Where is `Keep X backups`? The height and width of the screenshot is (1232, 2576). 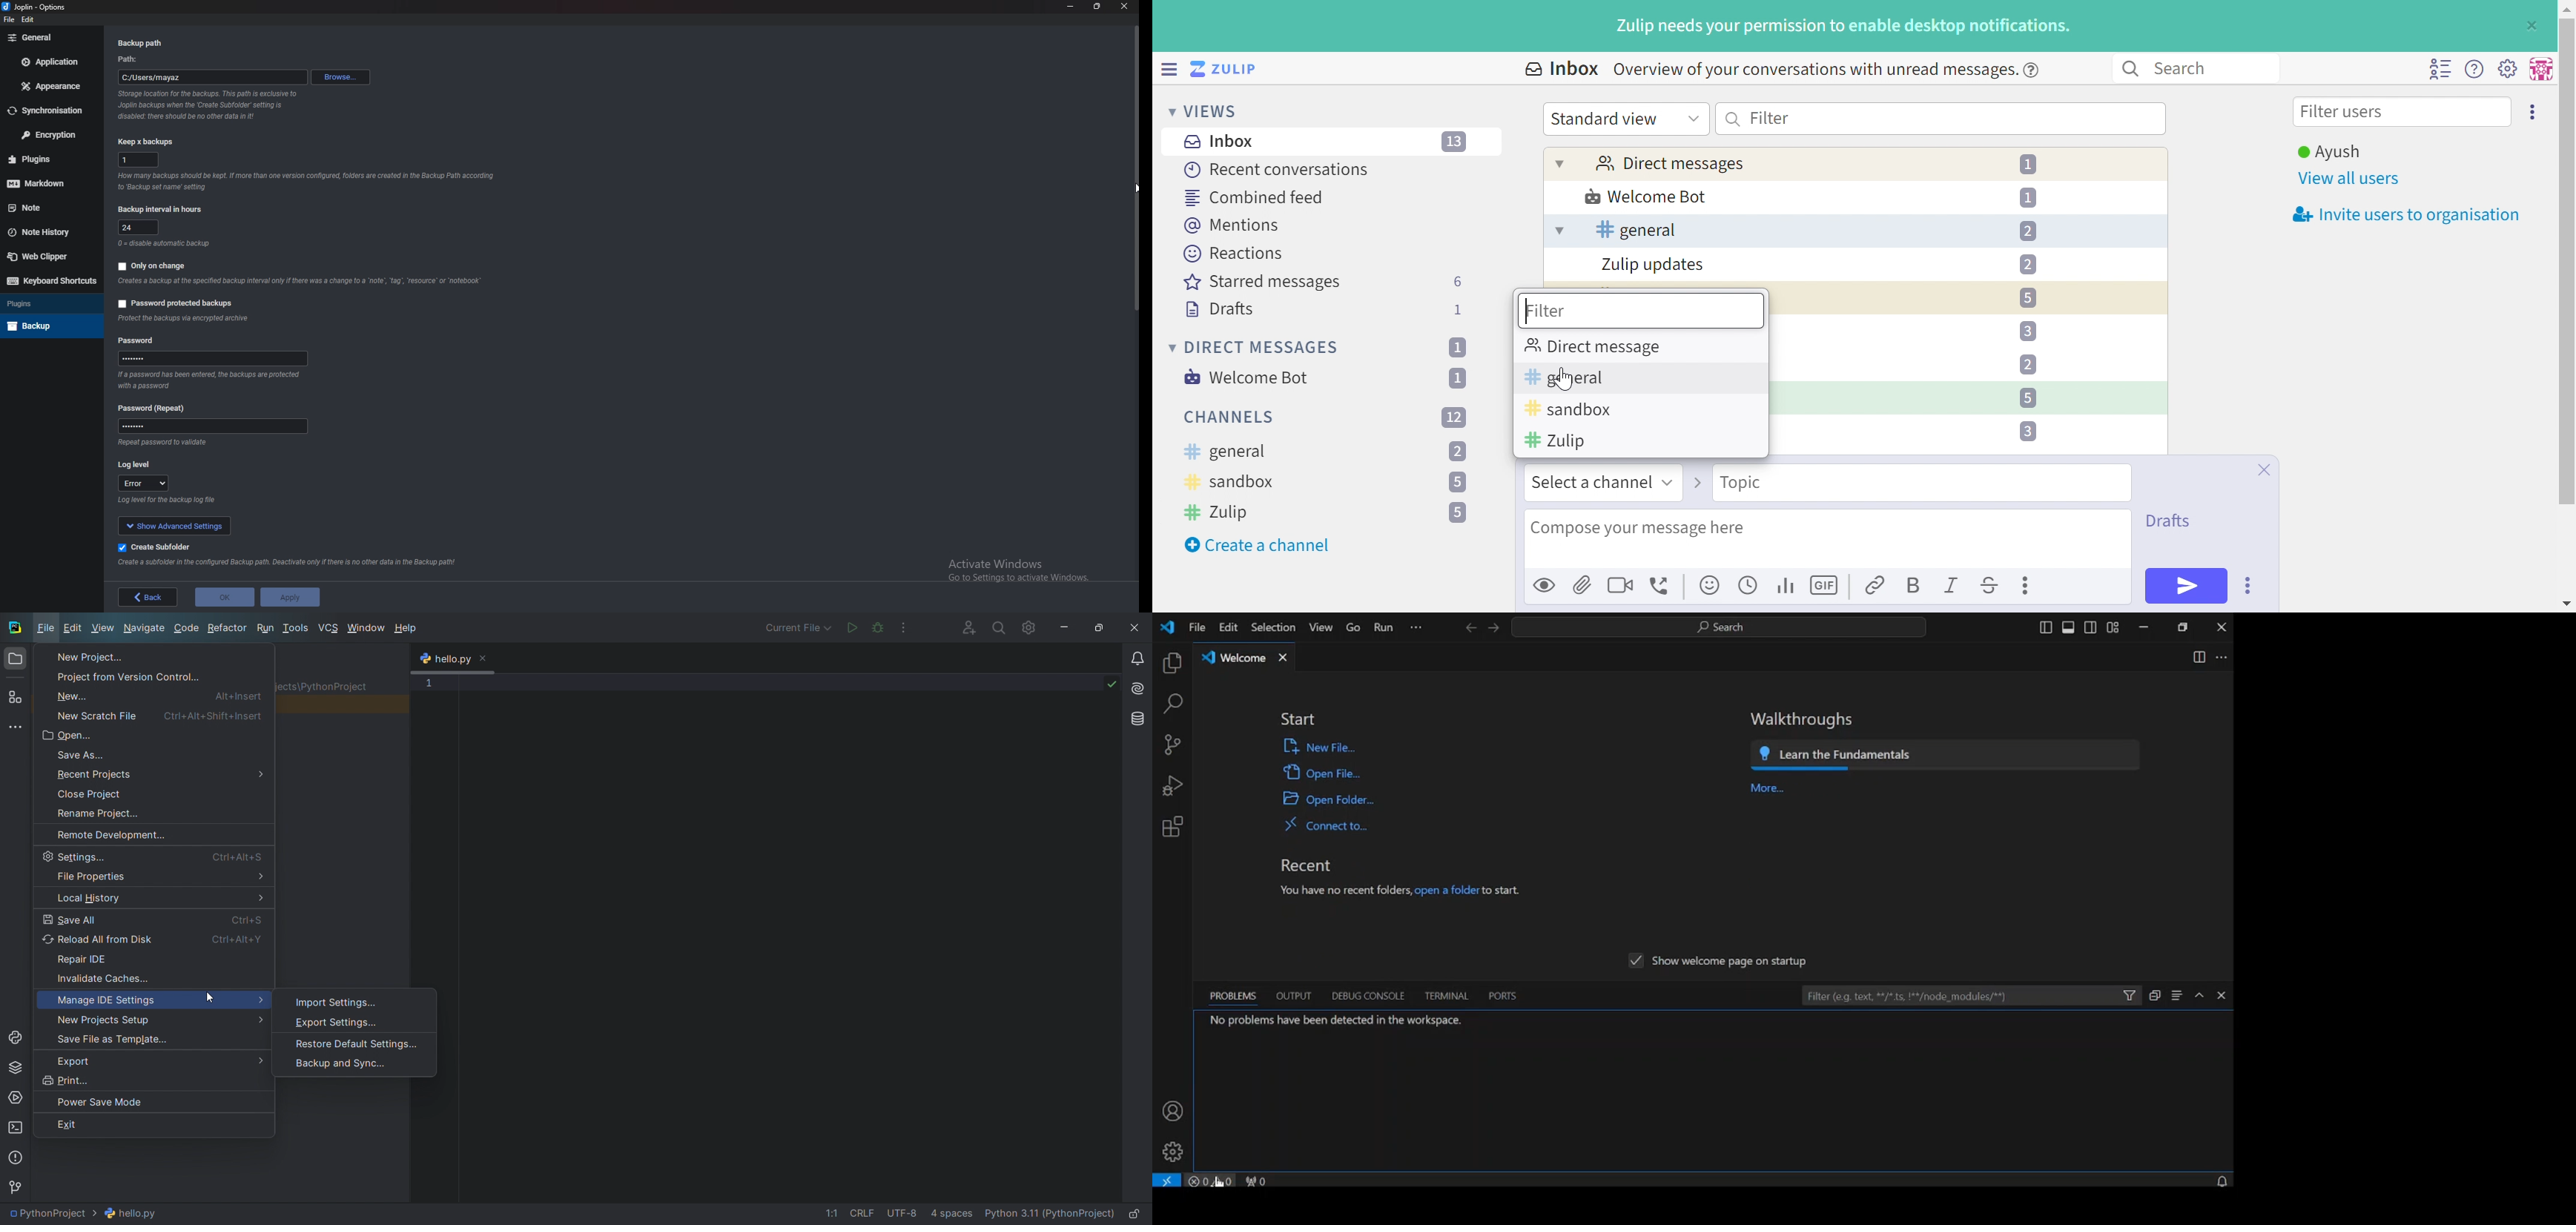 Keep X backups is located at coordinates (144, 143).